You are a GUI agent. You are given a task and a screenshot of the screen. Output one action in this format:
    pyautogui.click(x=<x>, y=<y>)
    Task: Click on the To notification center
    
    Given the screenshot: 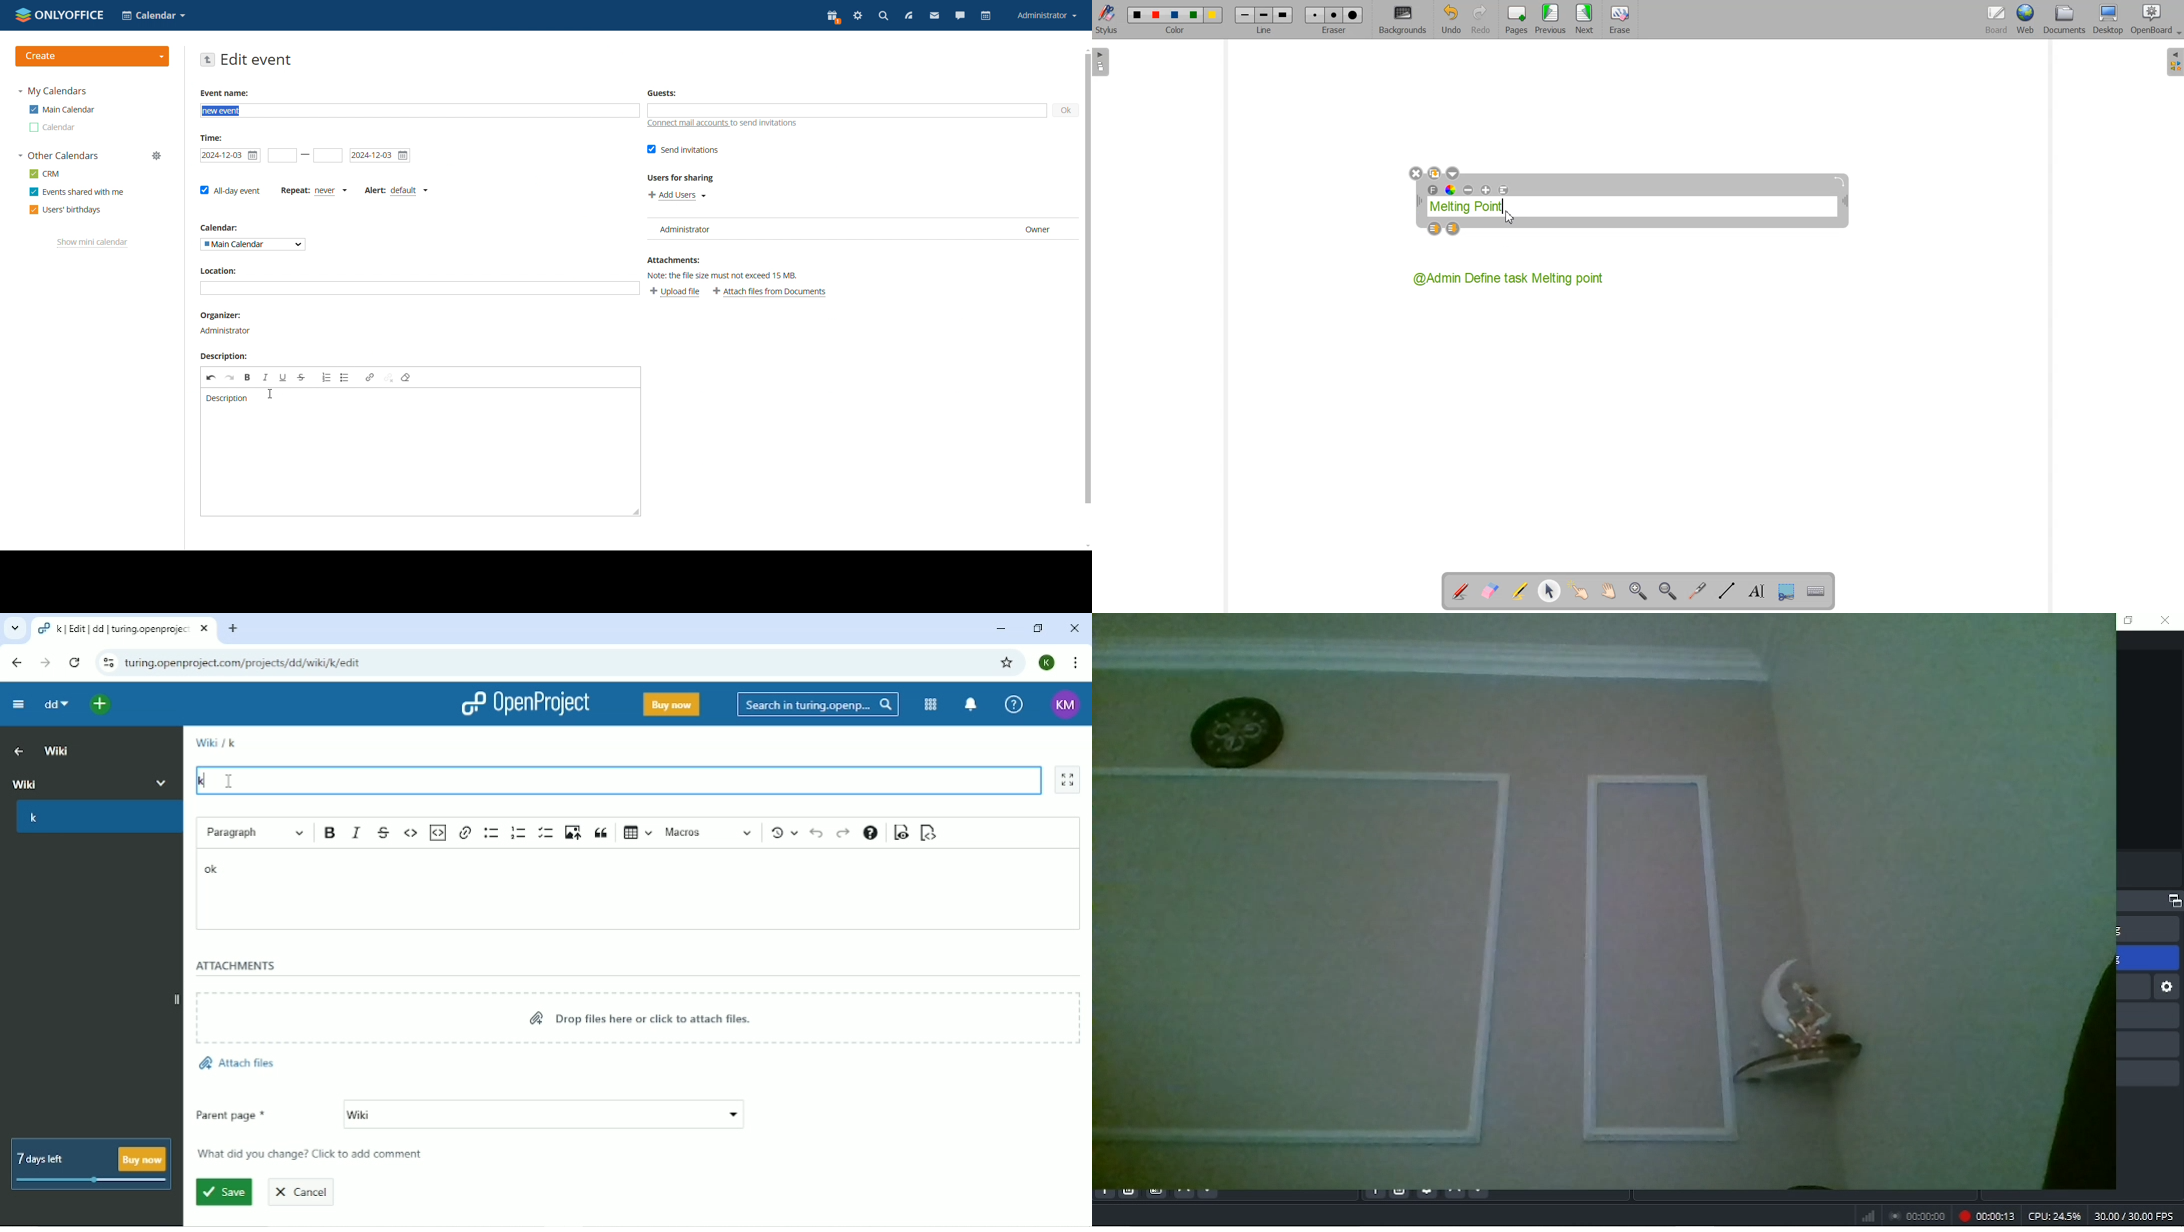 What is the action you would take?
    pyautogui.click(x=972, y=704)
    